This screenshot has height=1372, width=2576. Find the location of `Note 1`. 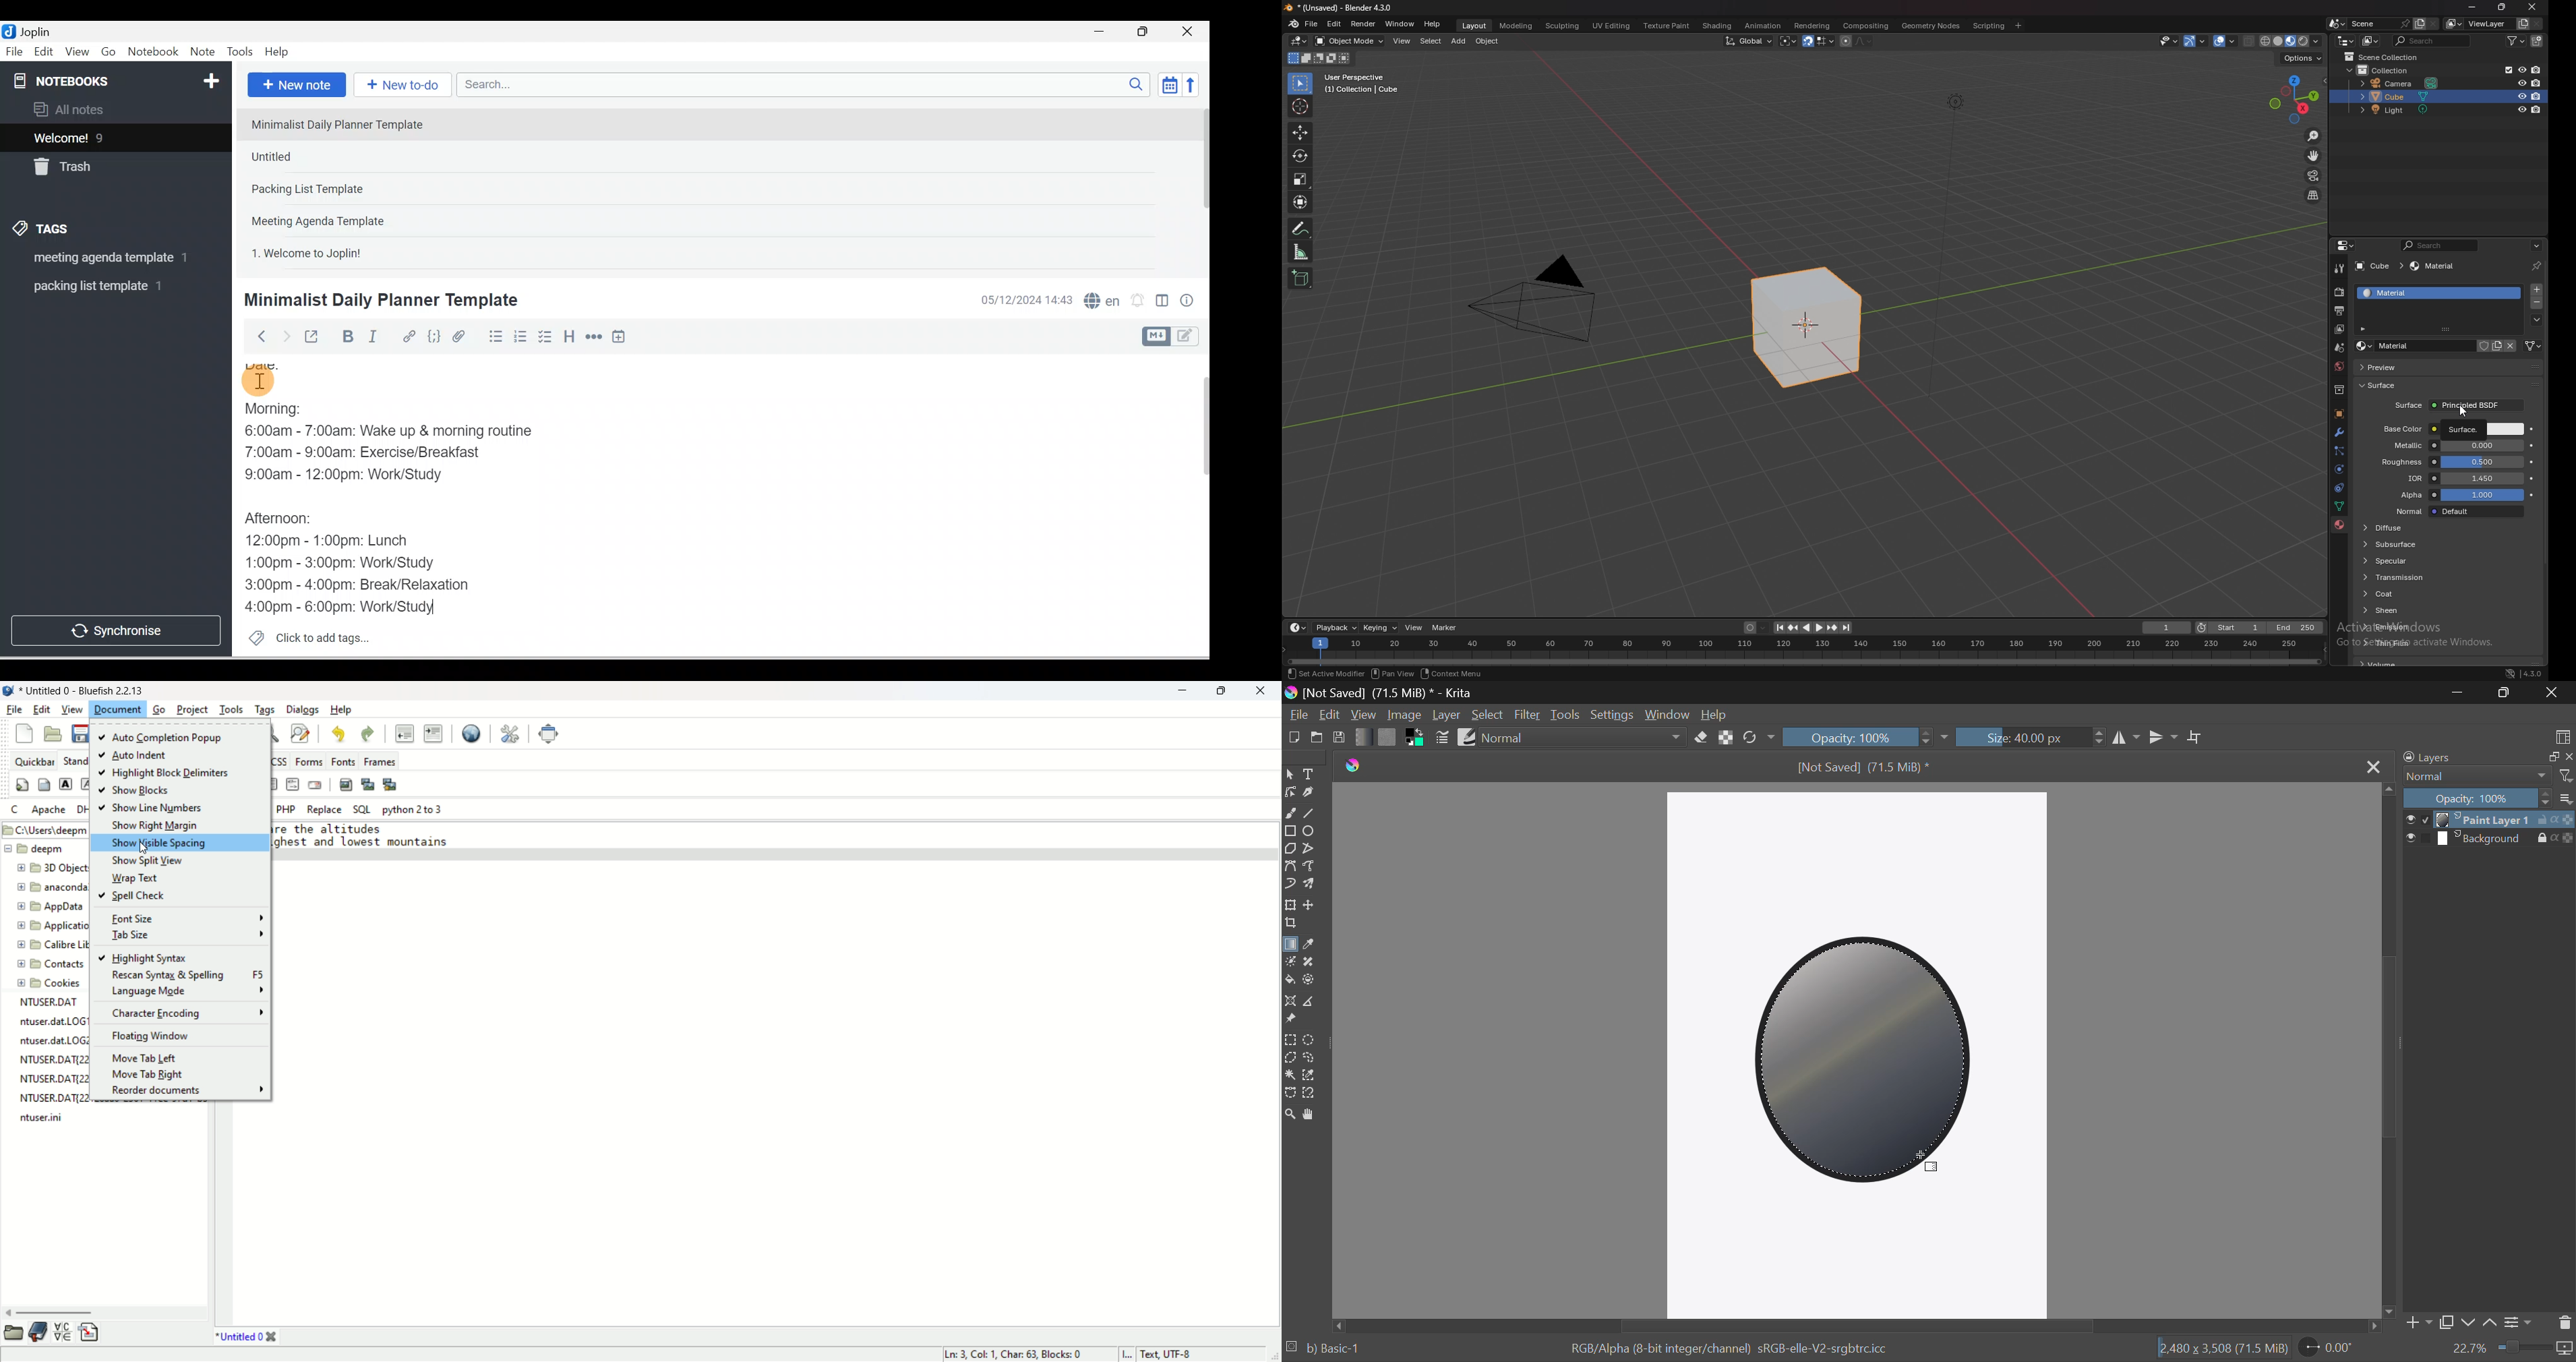

Note 1 is located at coordinates (346, 124).